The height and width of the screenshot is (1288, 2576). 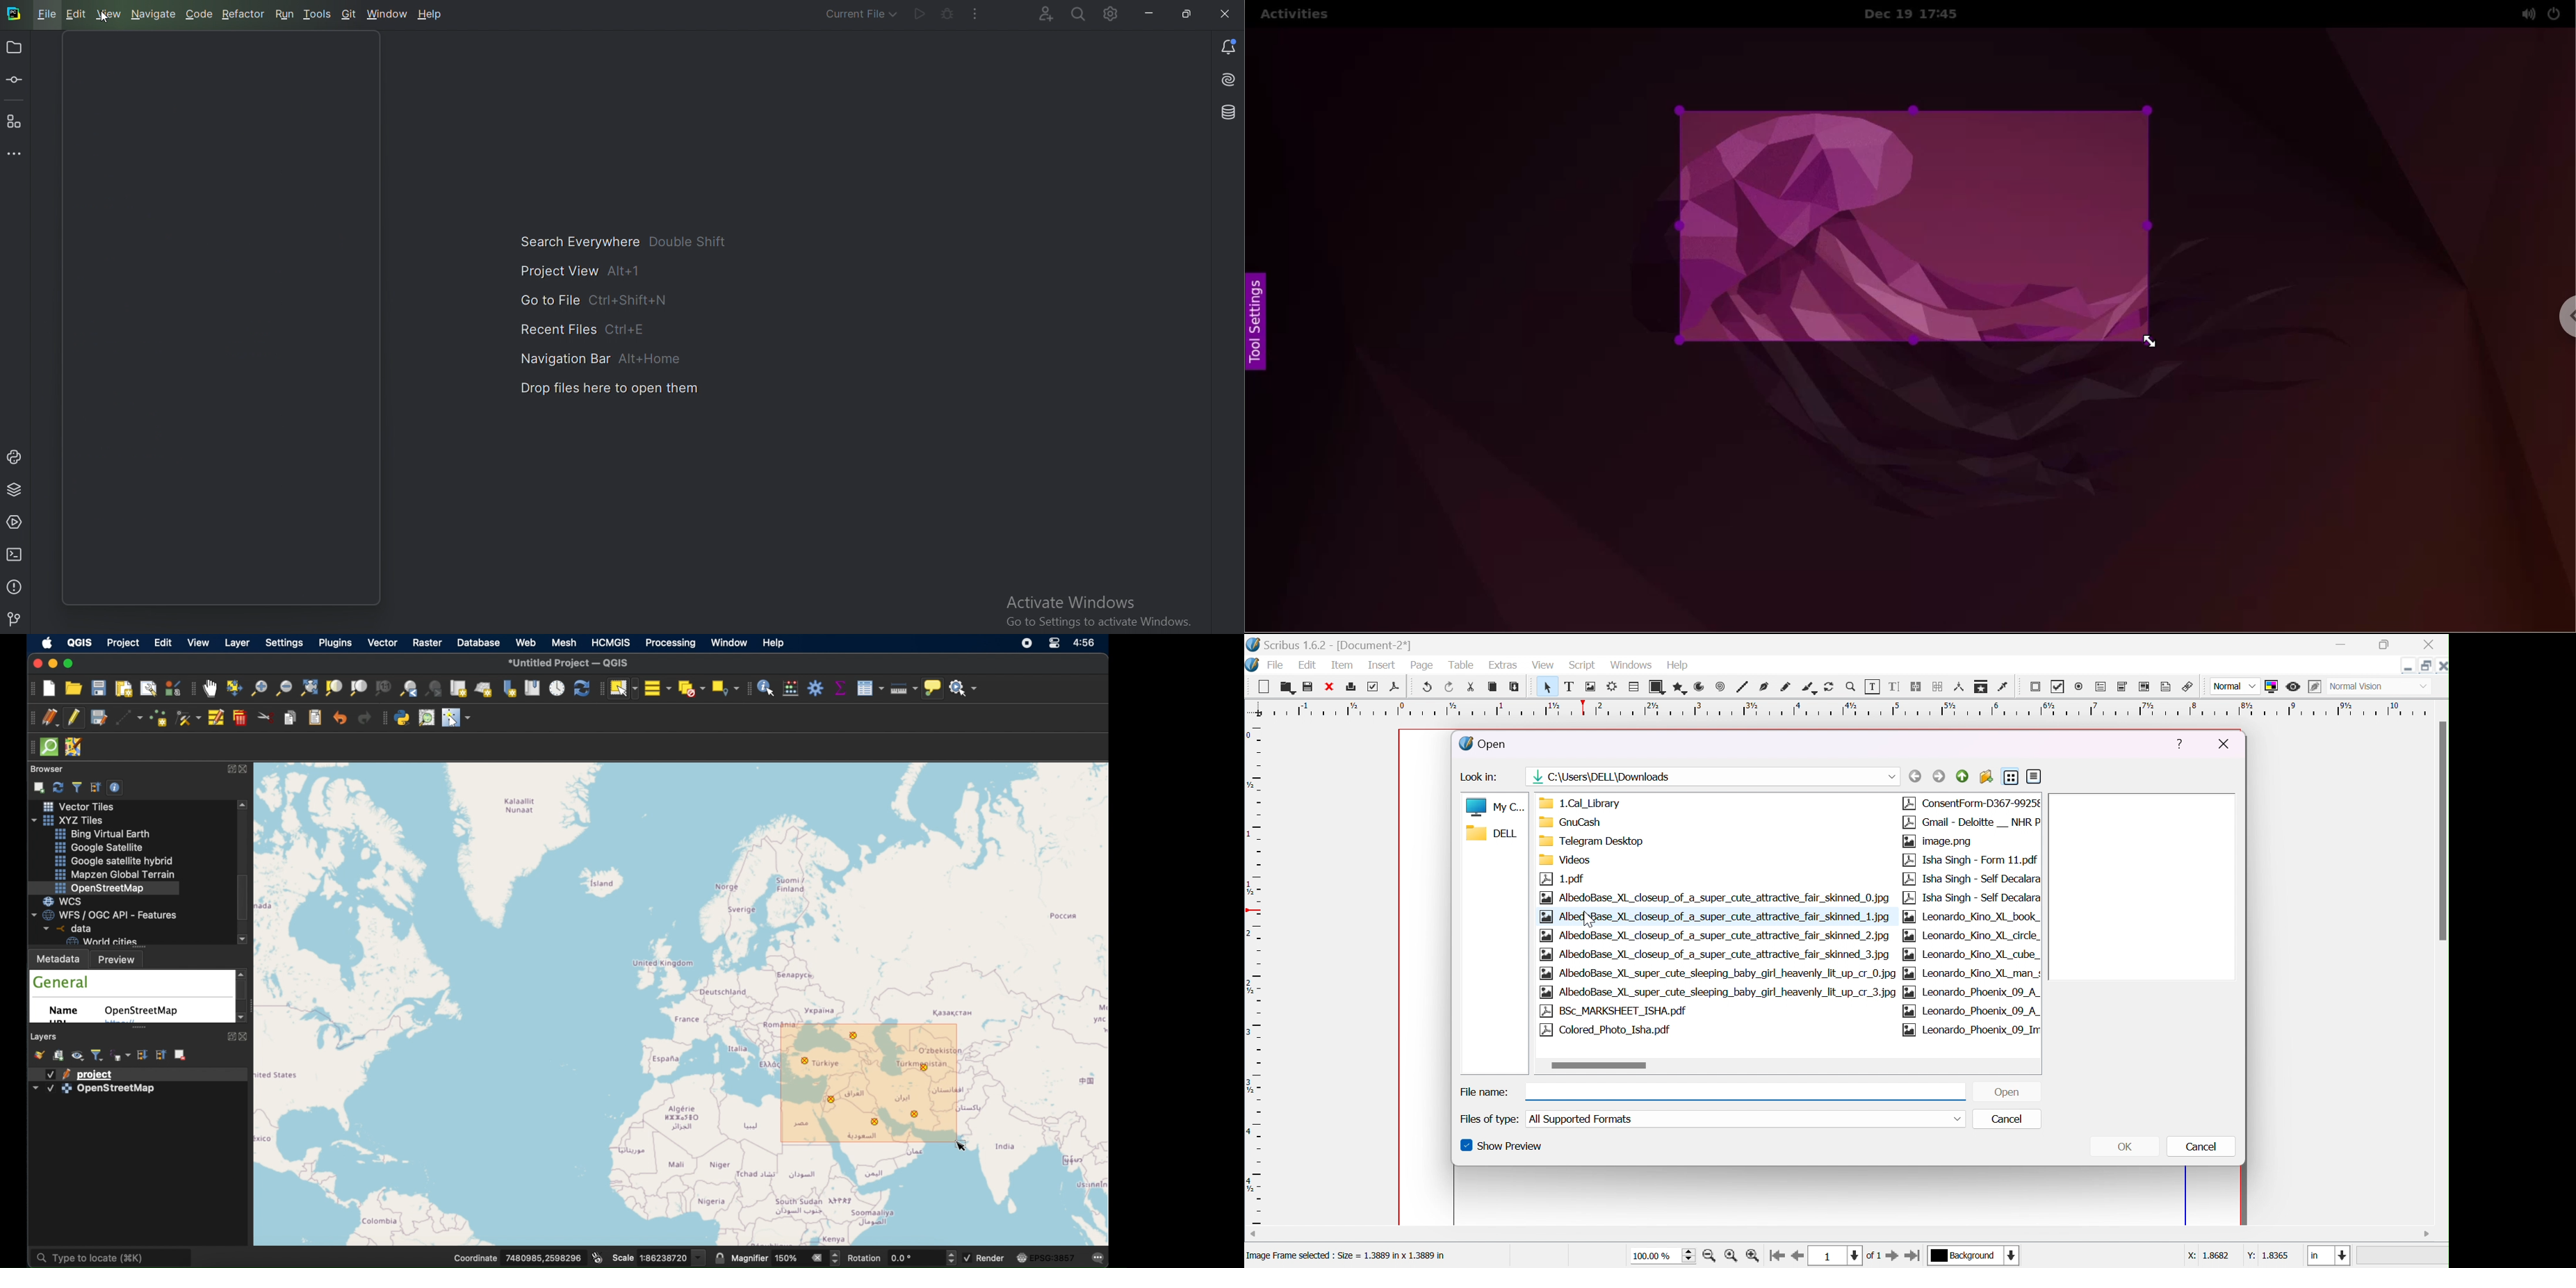 I want to click on world cities, so click(x=101, y=941).